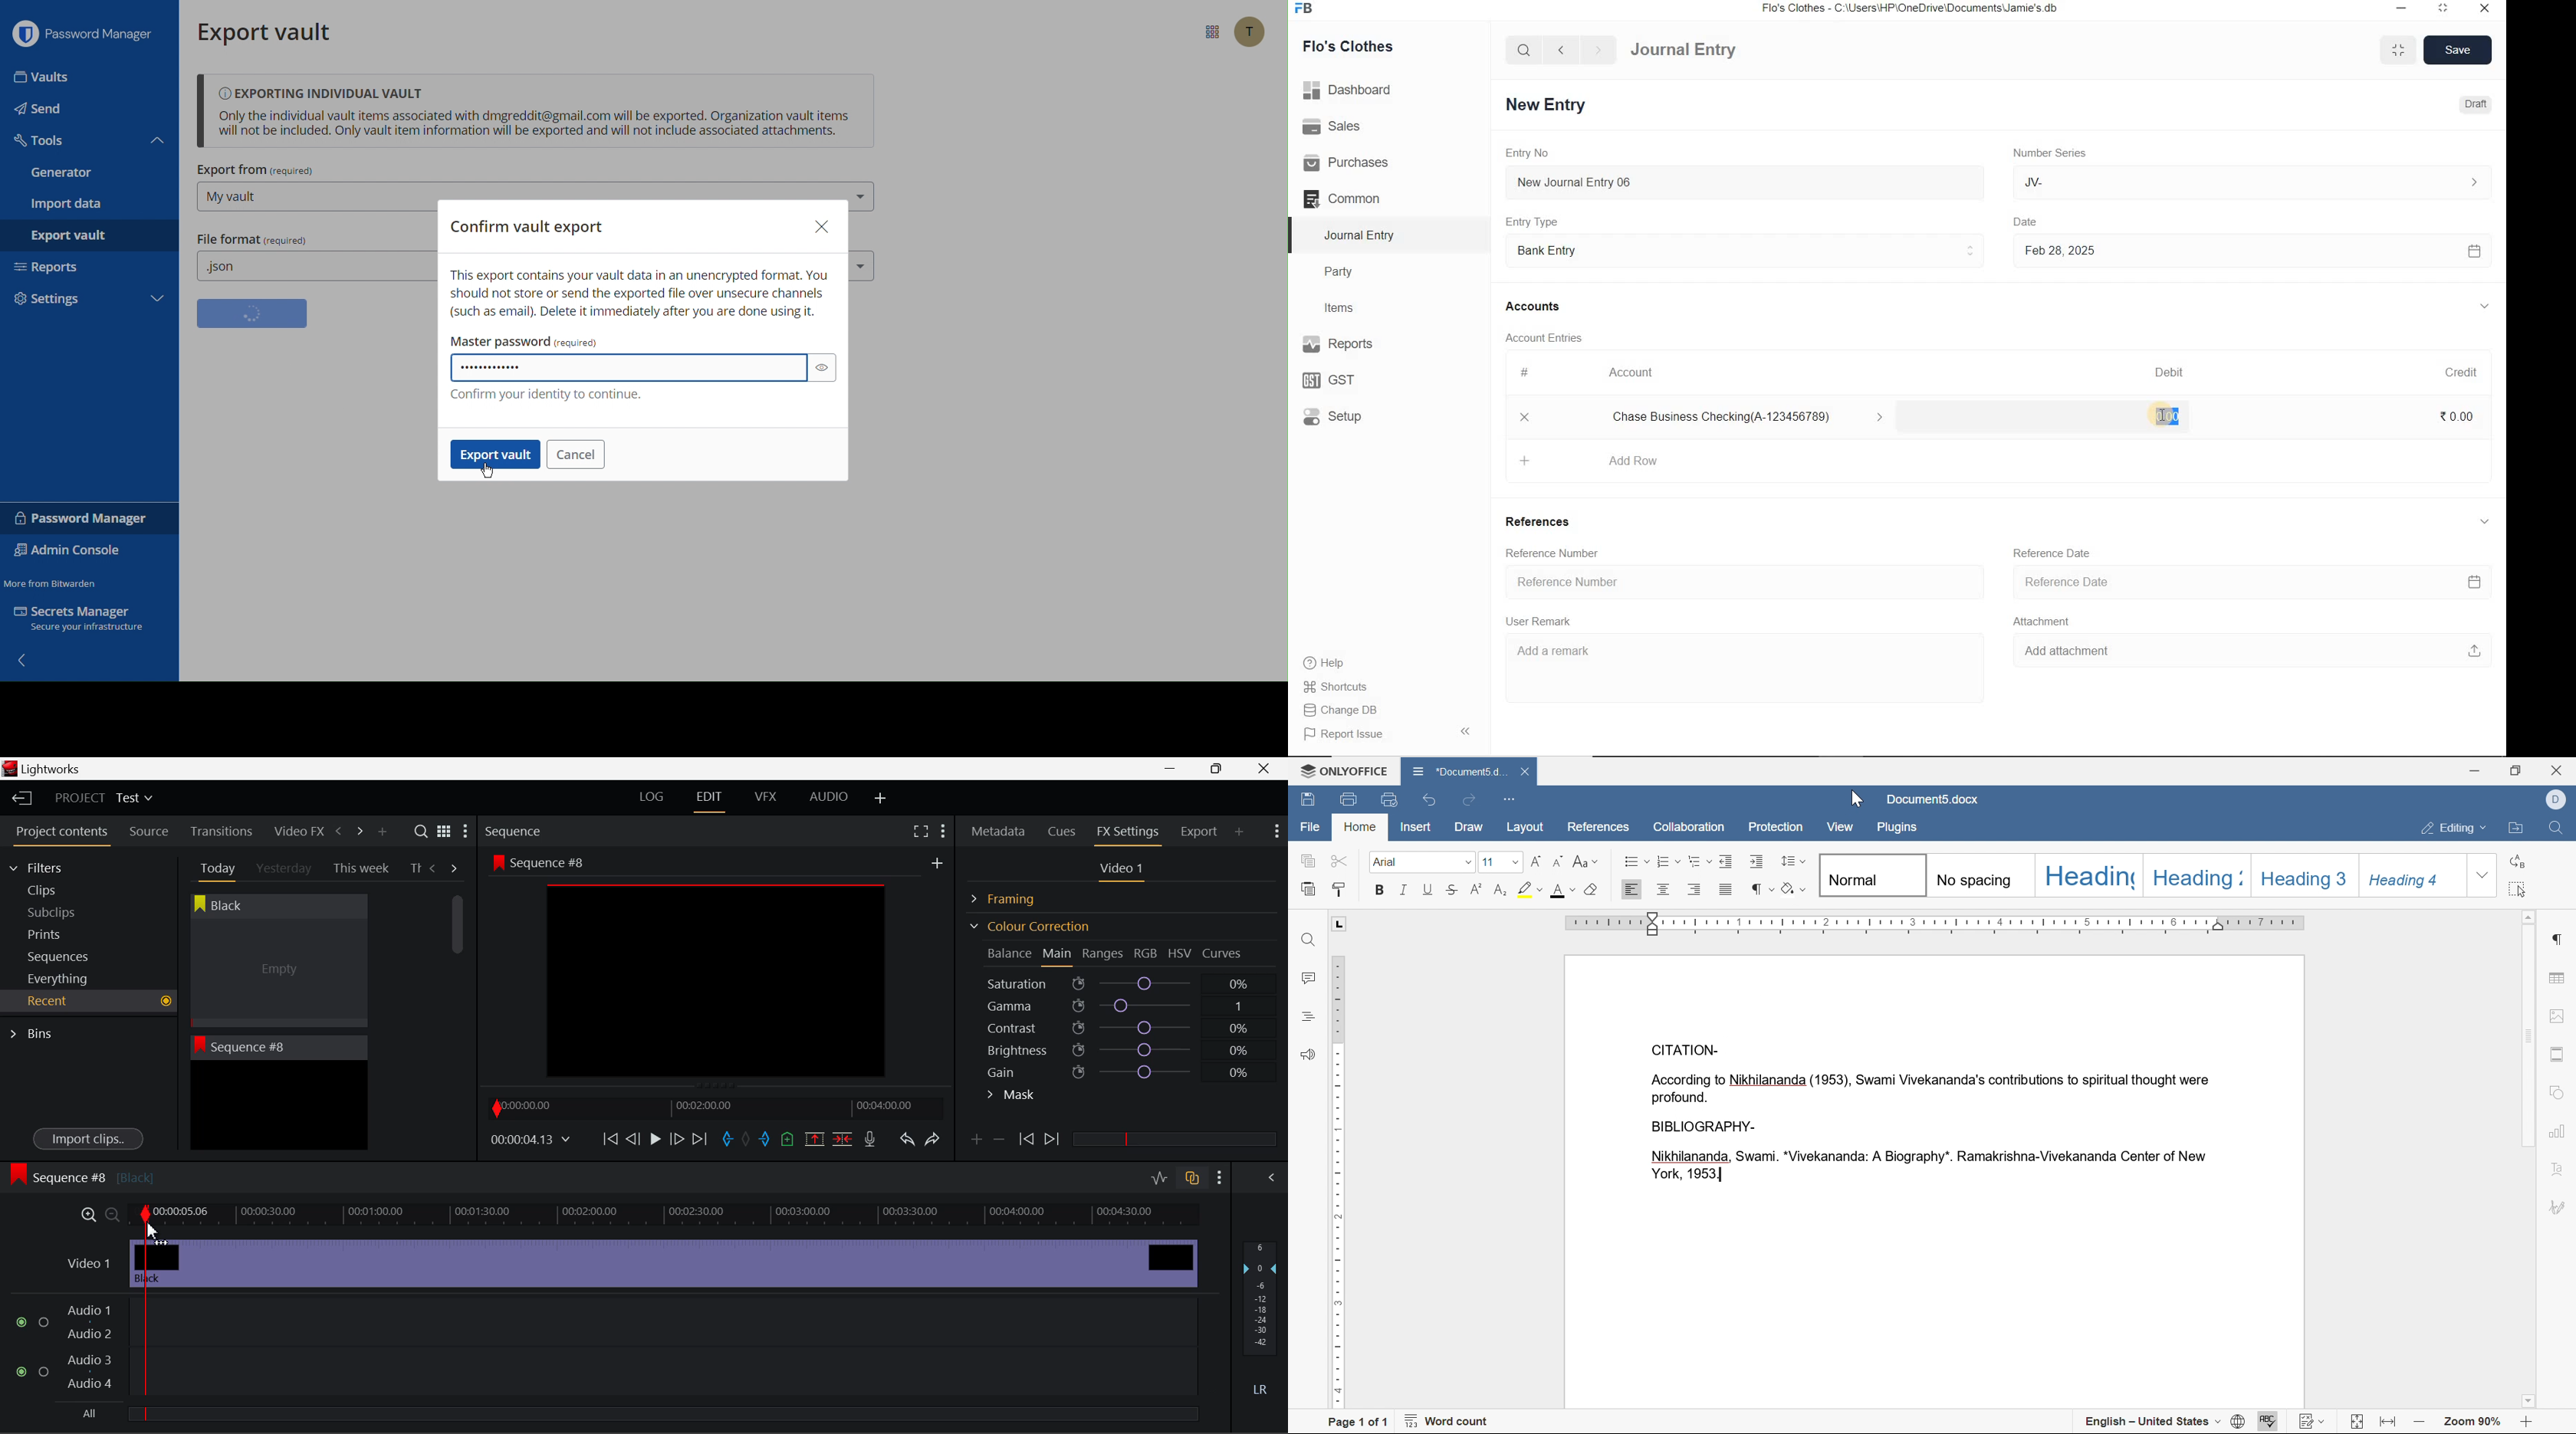 The height and width of the screenshot is (1456, 2576). What do you see at coordinates (1275, 830) in the screenshot?
I see `Show Settings` at bounding box center [1275, 830].